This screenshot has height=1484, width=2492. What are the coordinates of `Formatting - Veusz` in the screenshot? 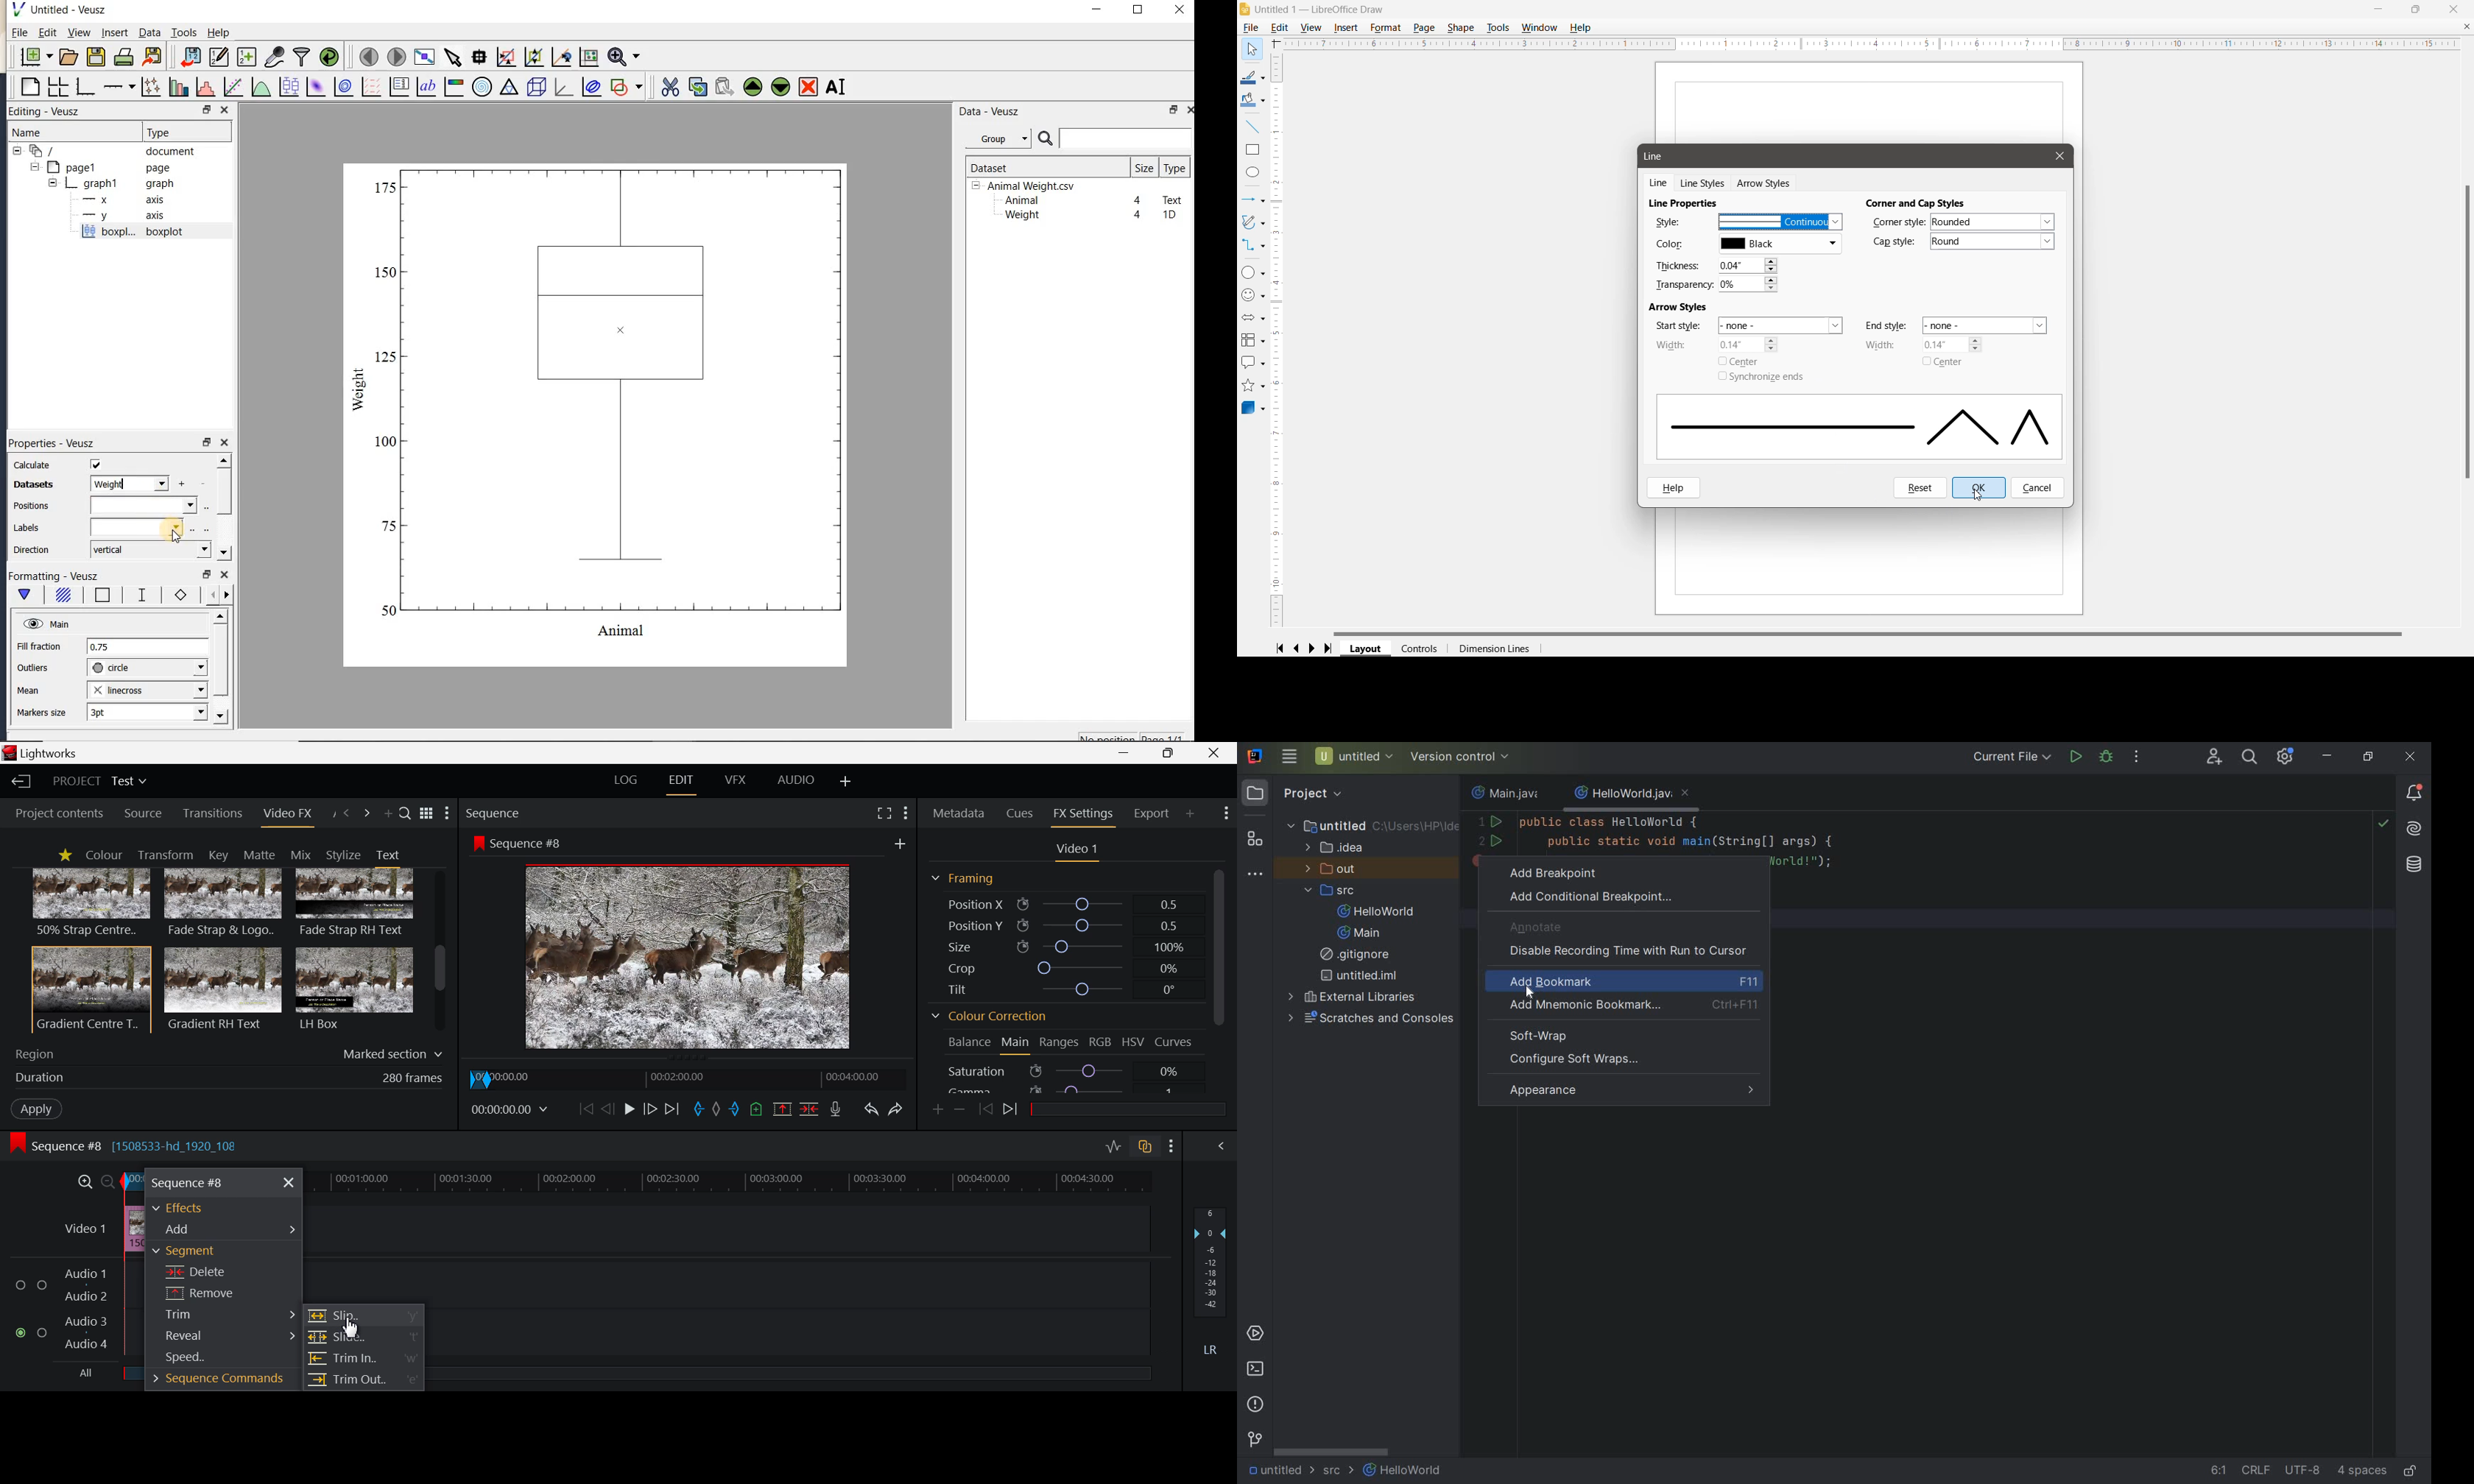 It's located at (57, 576).